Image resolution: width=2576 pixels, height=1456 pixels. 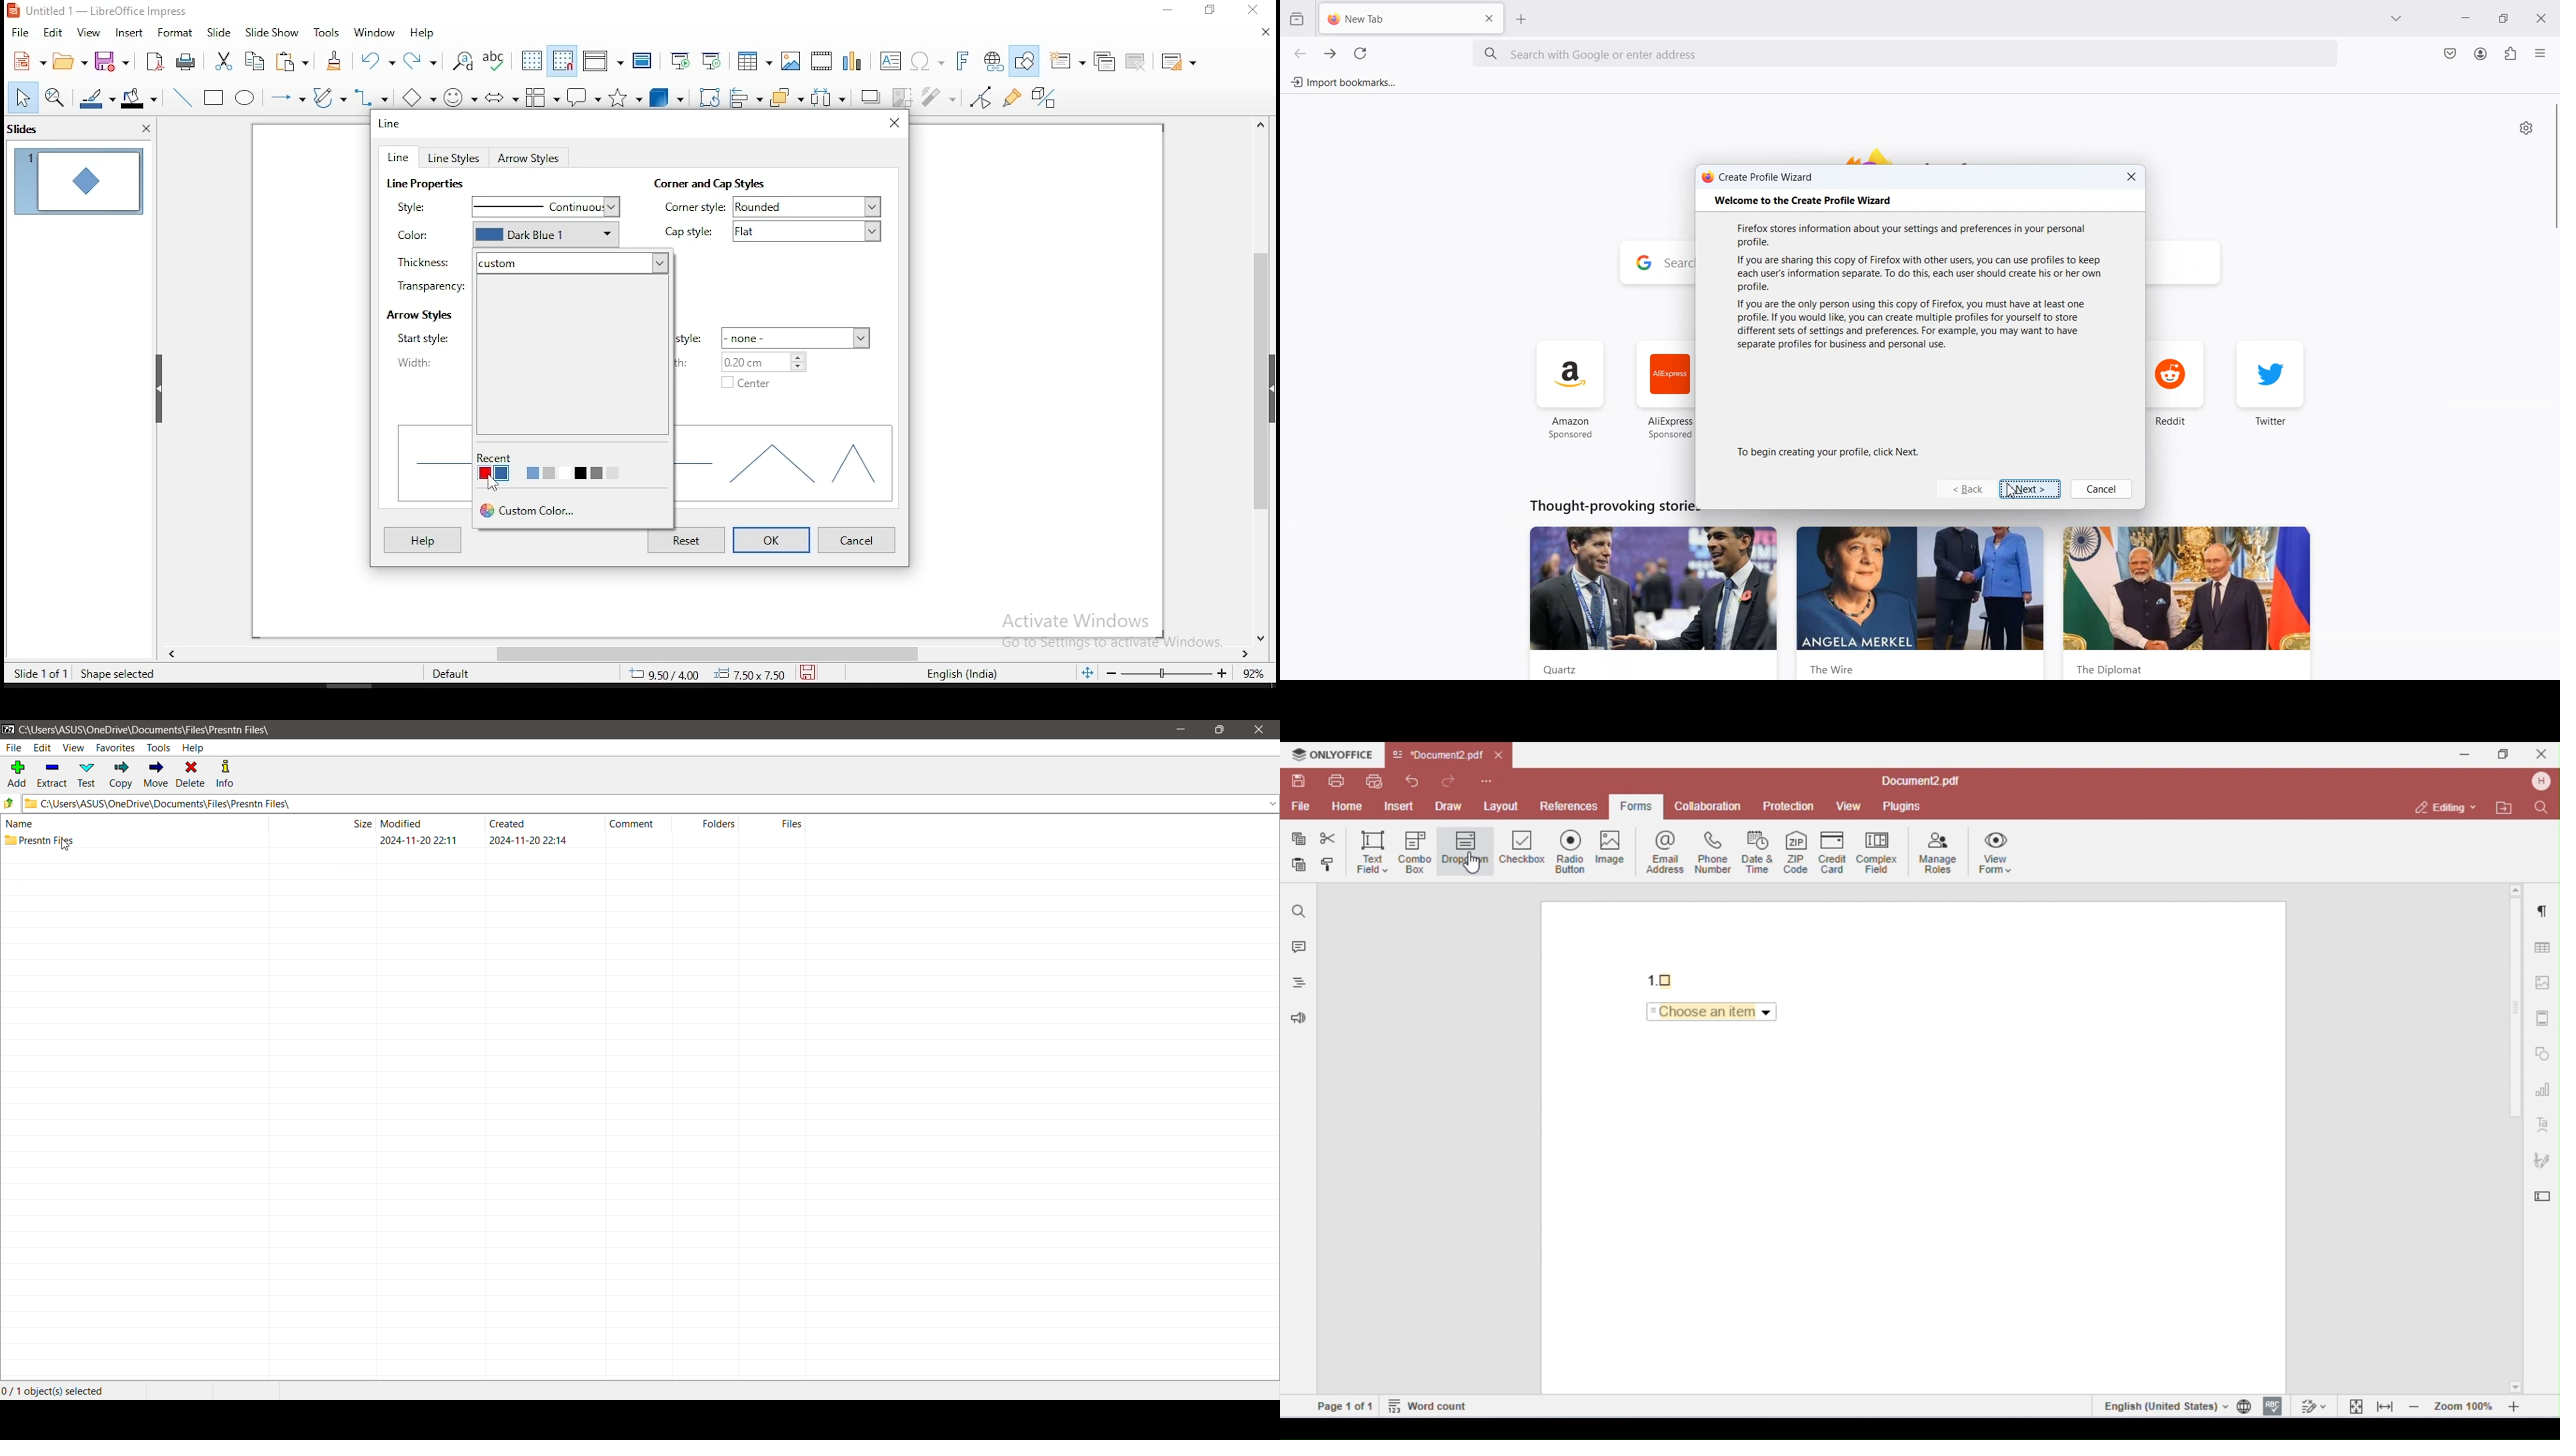 I want to click on scroll up, so click(x=1257, y=124).